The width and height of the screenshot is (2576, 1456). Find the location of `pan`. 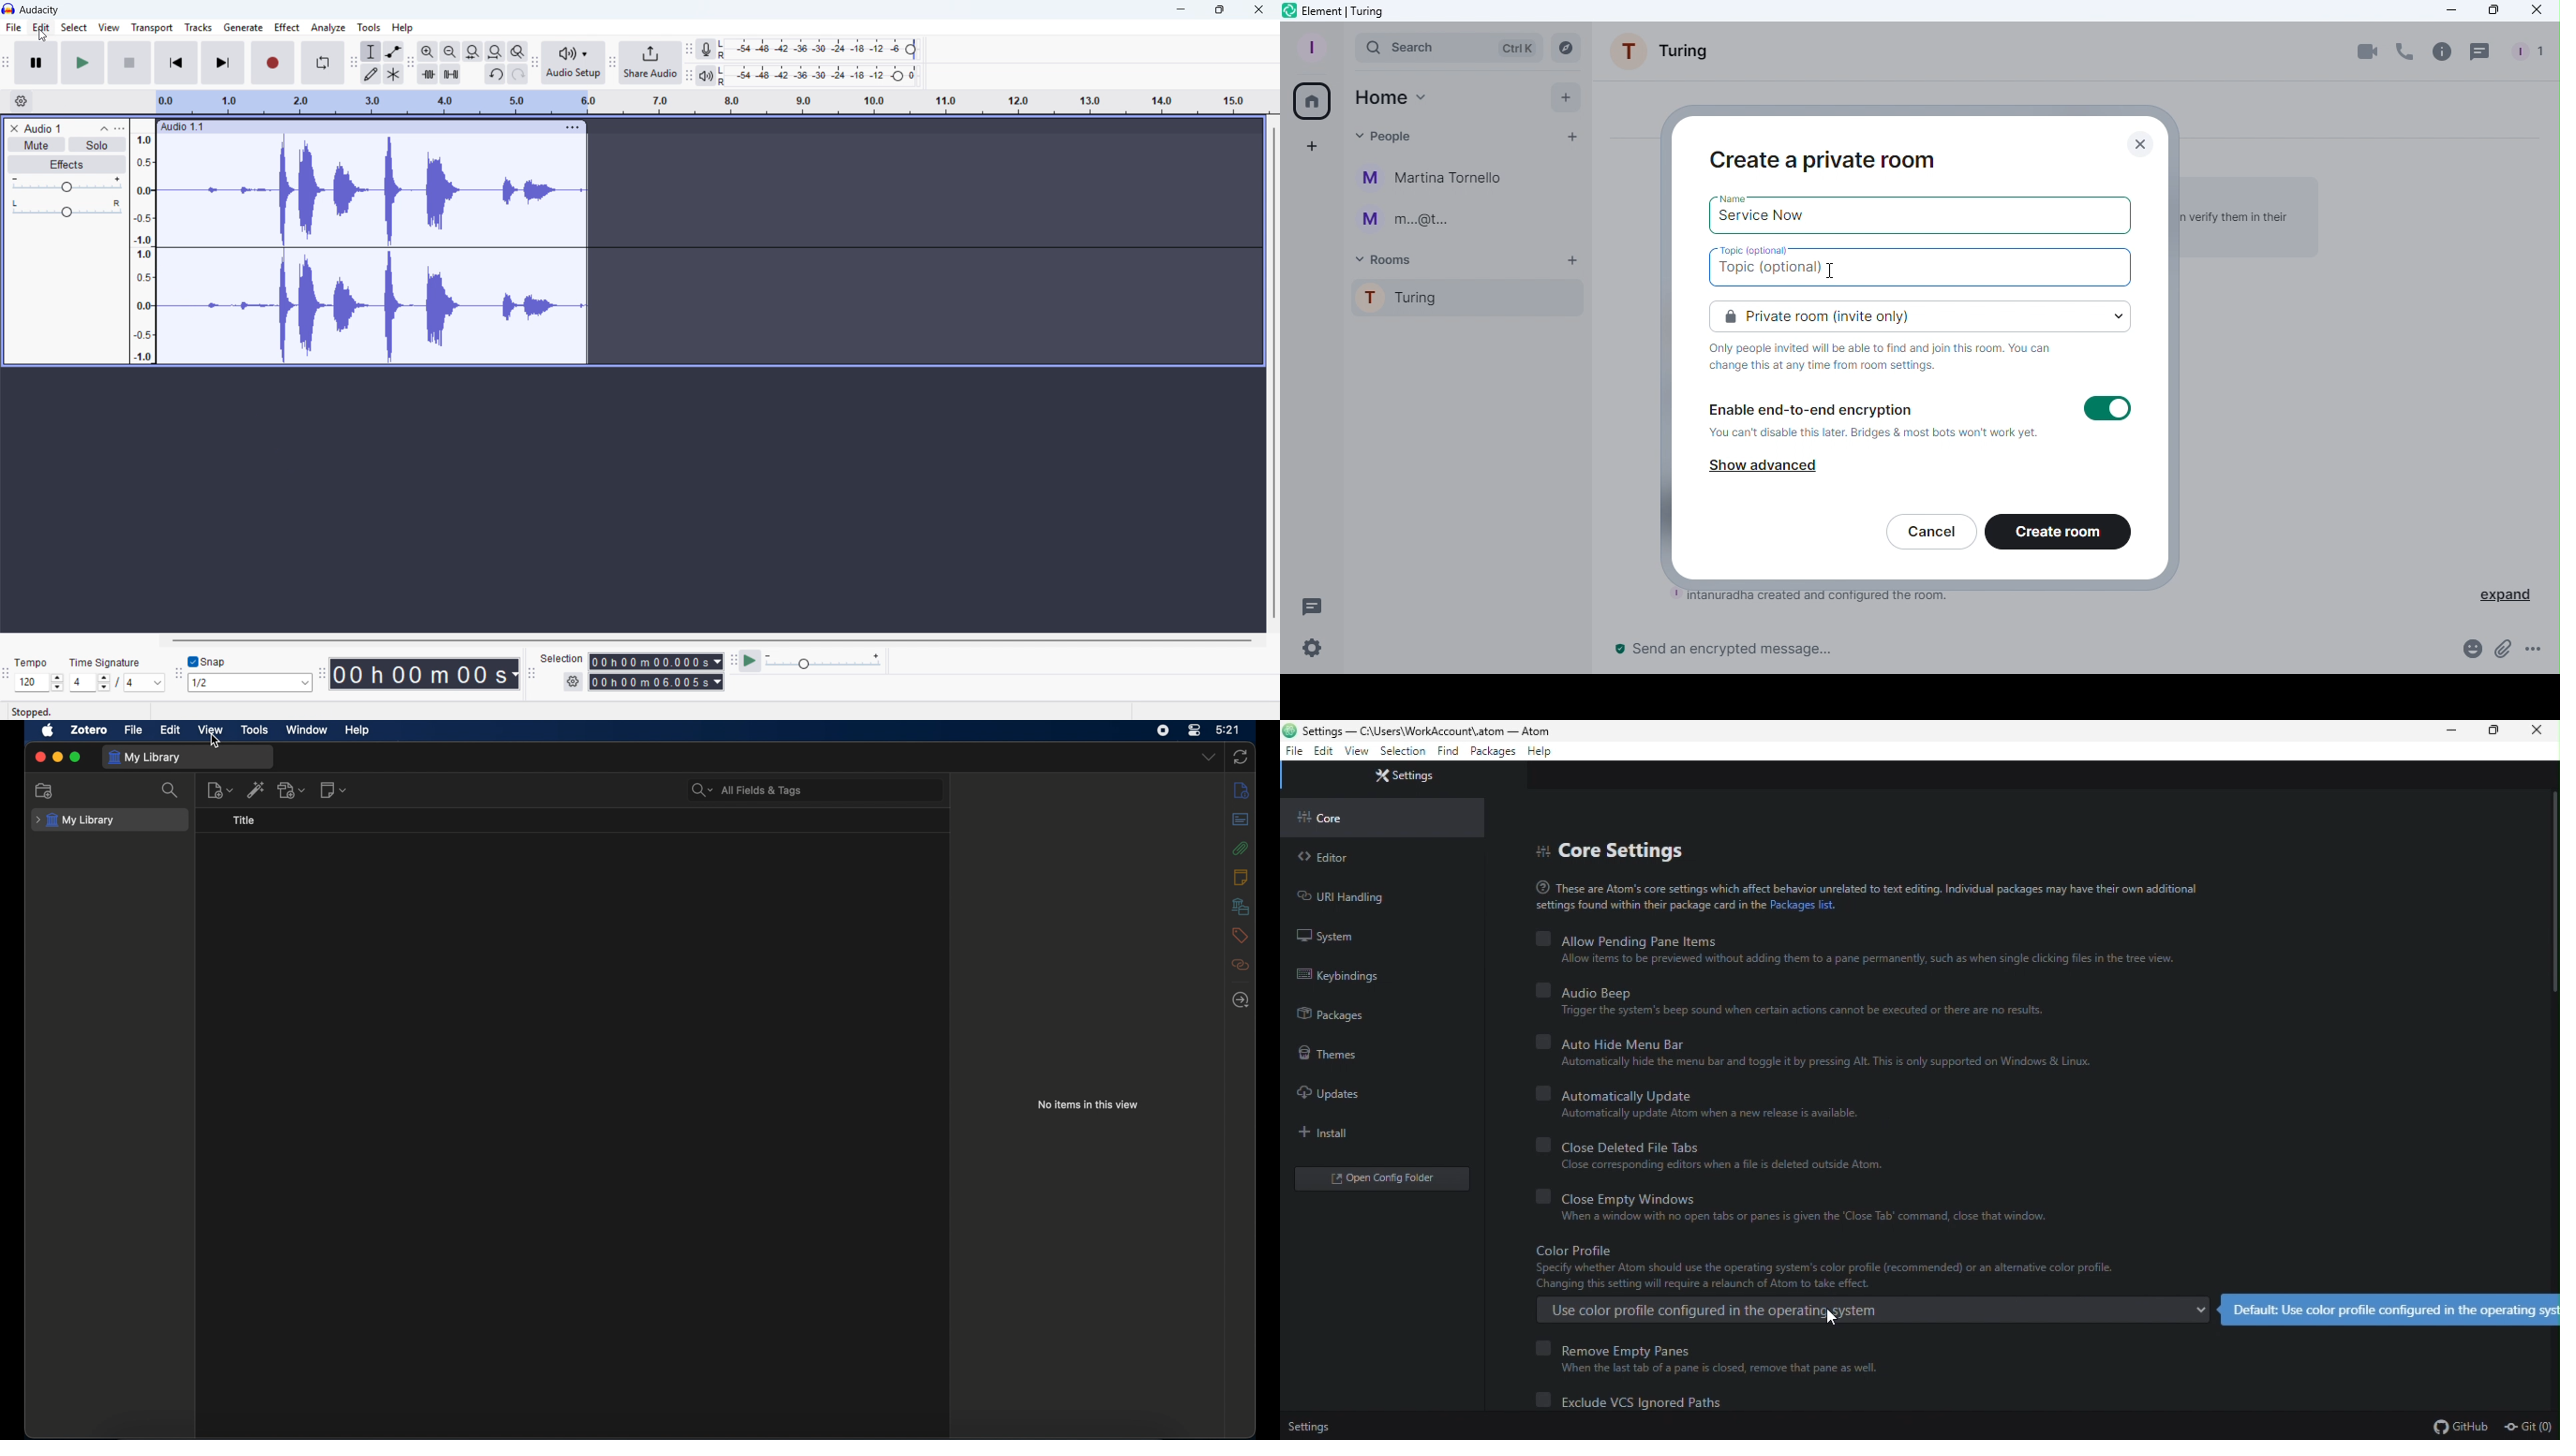

pan is located at coordinates (66, 209).